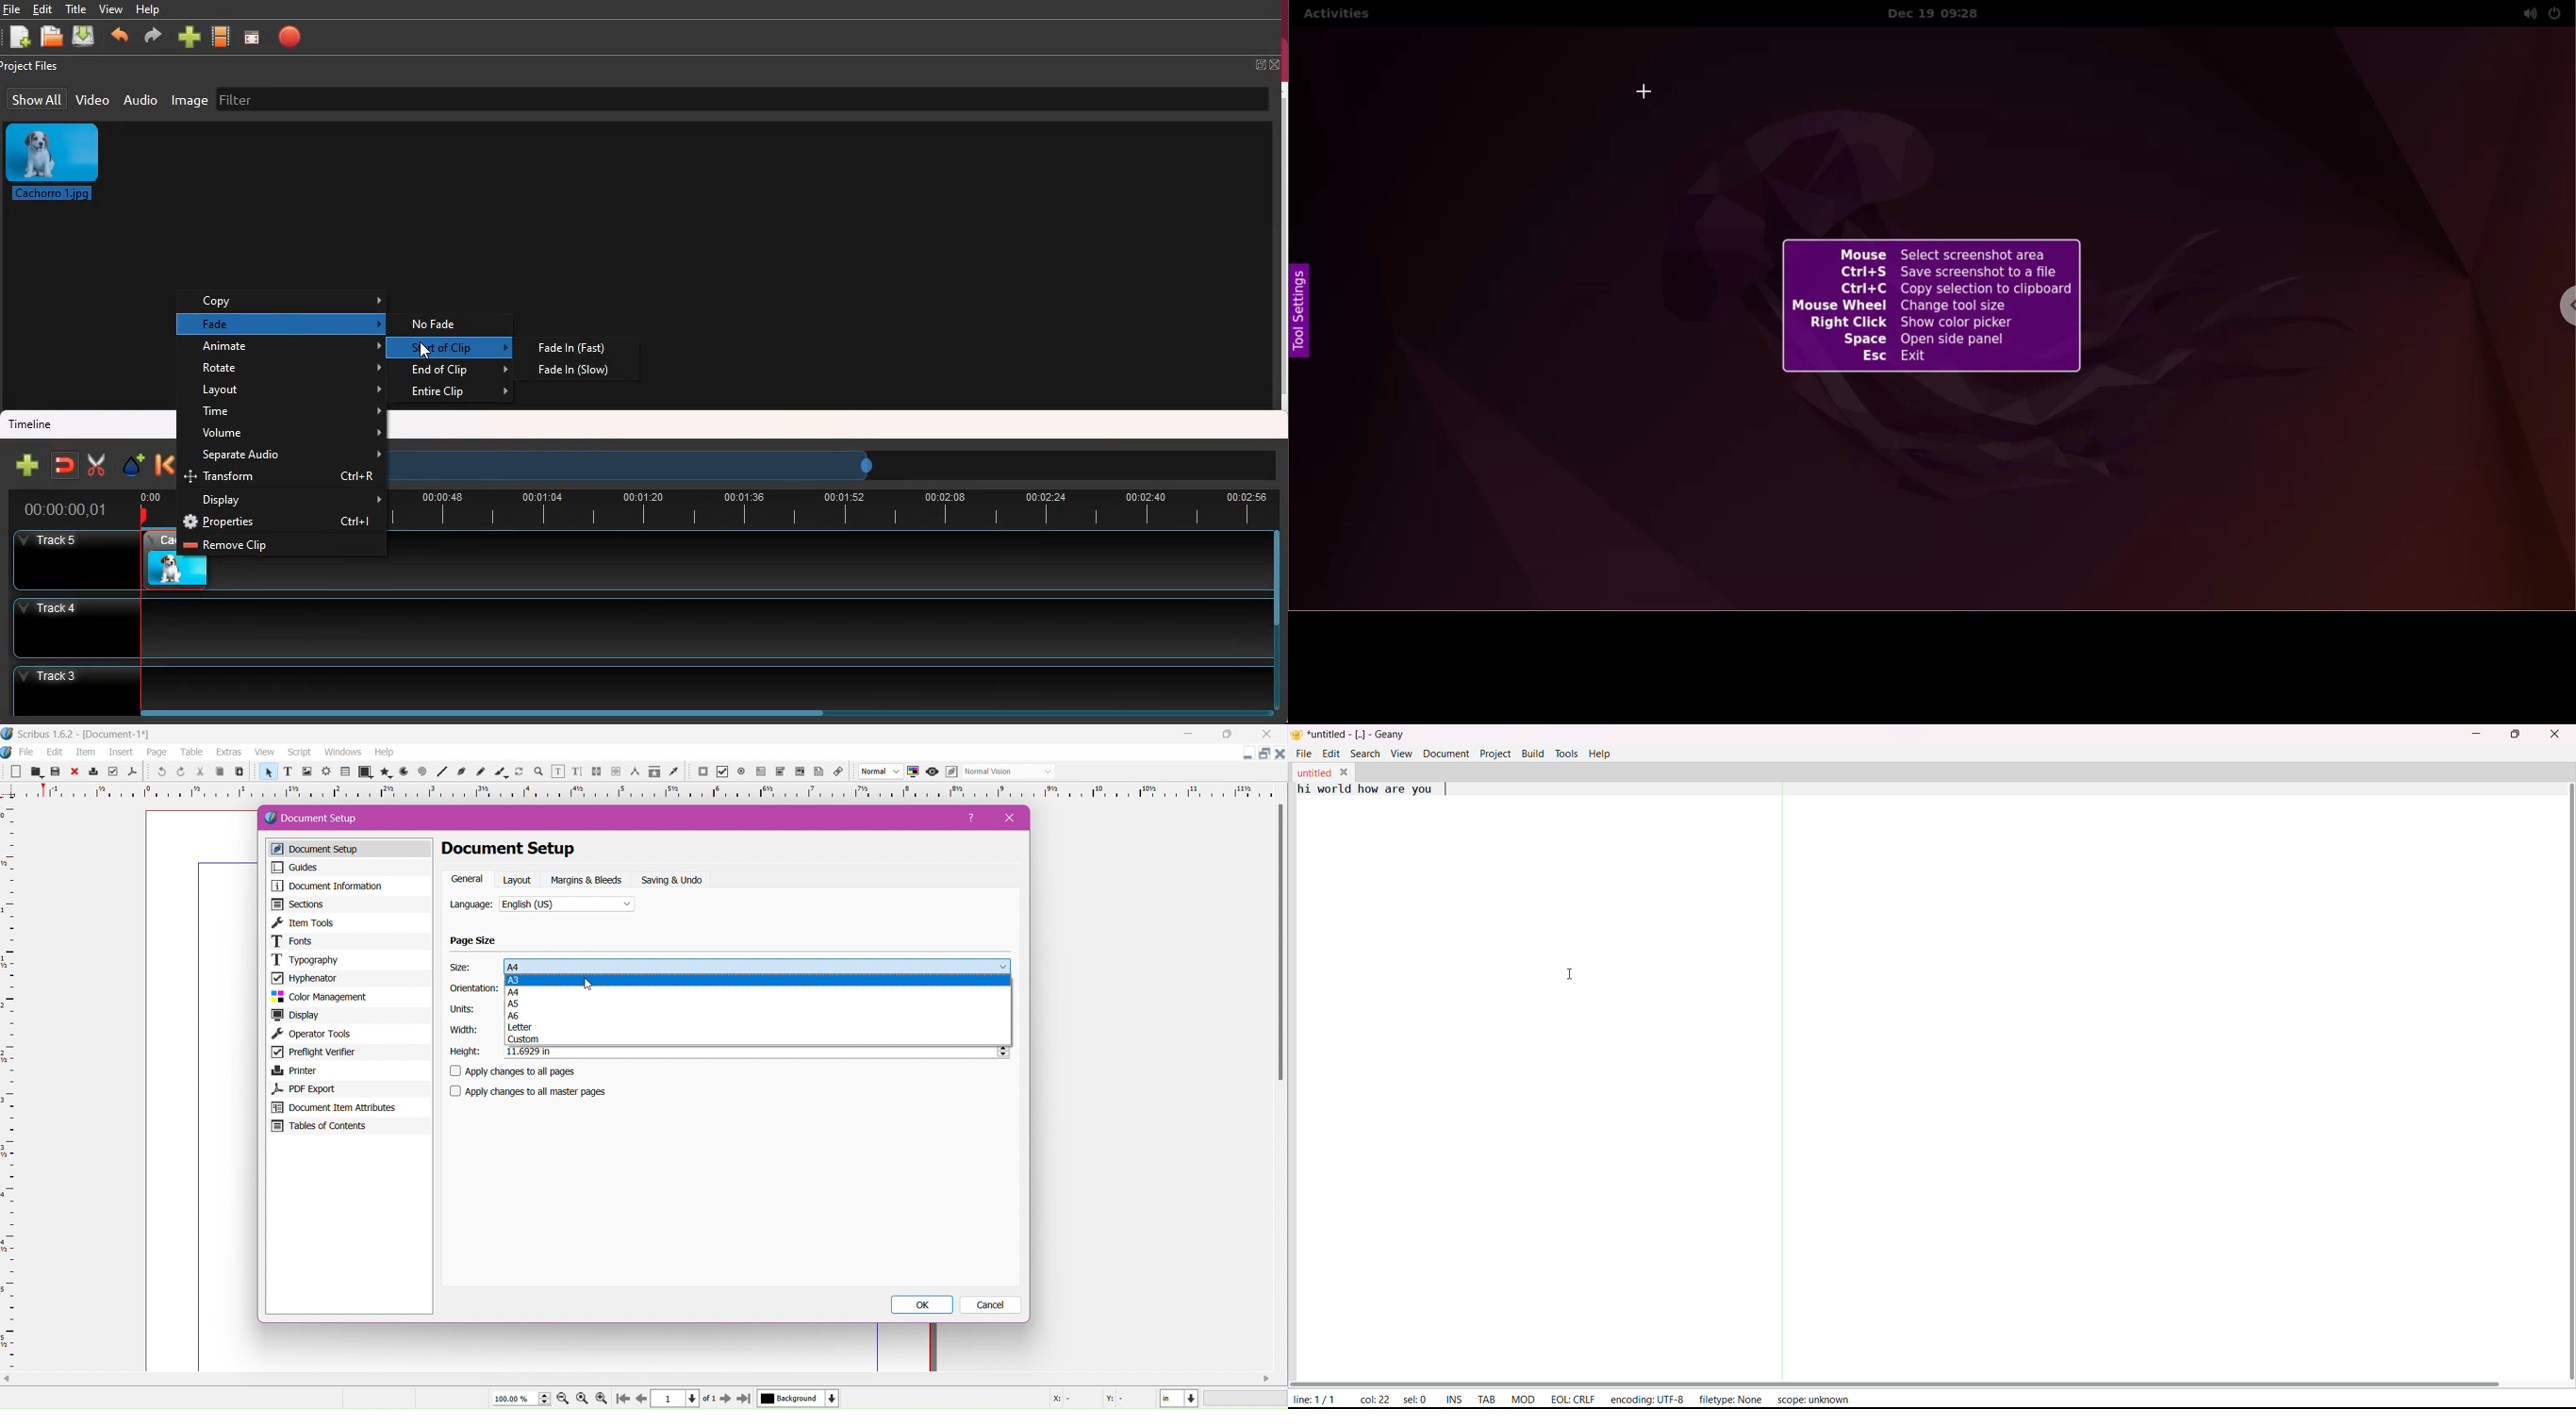 This screenshot has height=1428, width=2576. Describe the element at coordinates (291, 391) in the screenshot. I see `layout` at that location.